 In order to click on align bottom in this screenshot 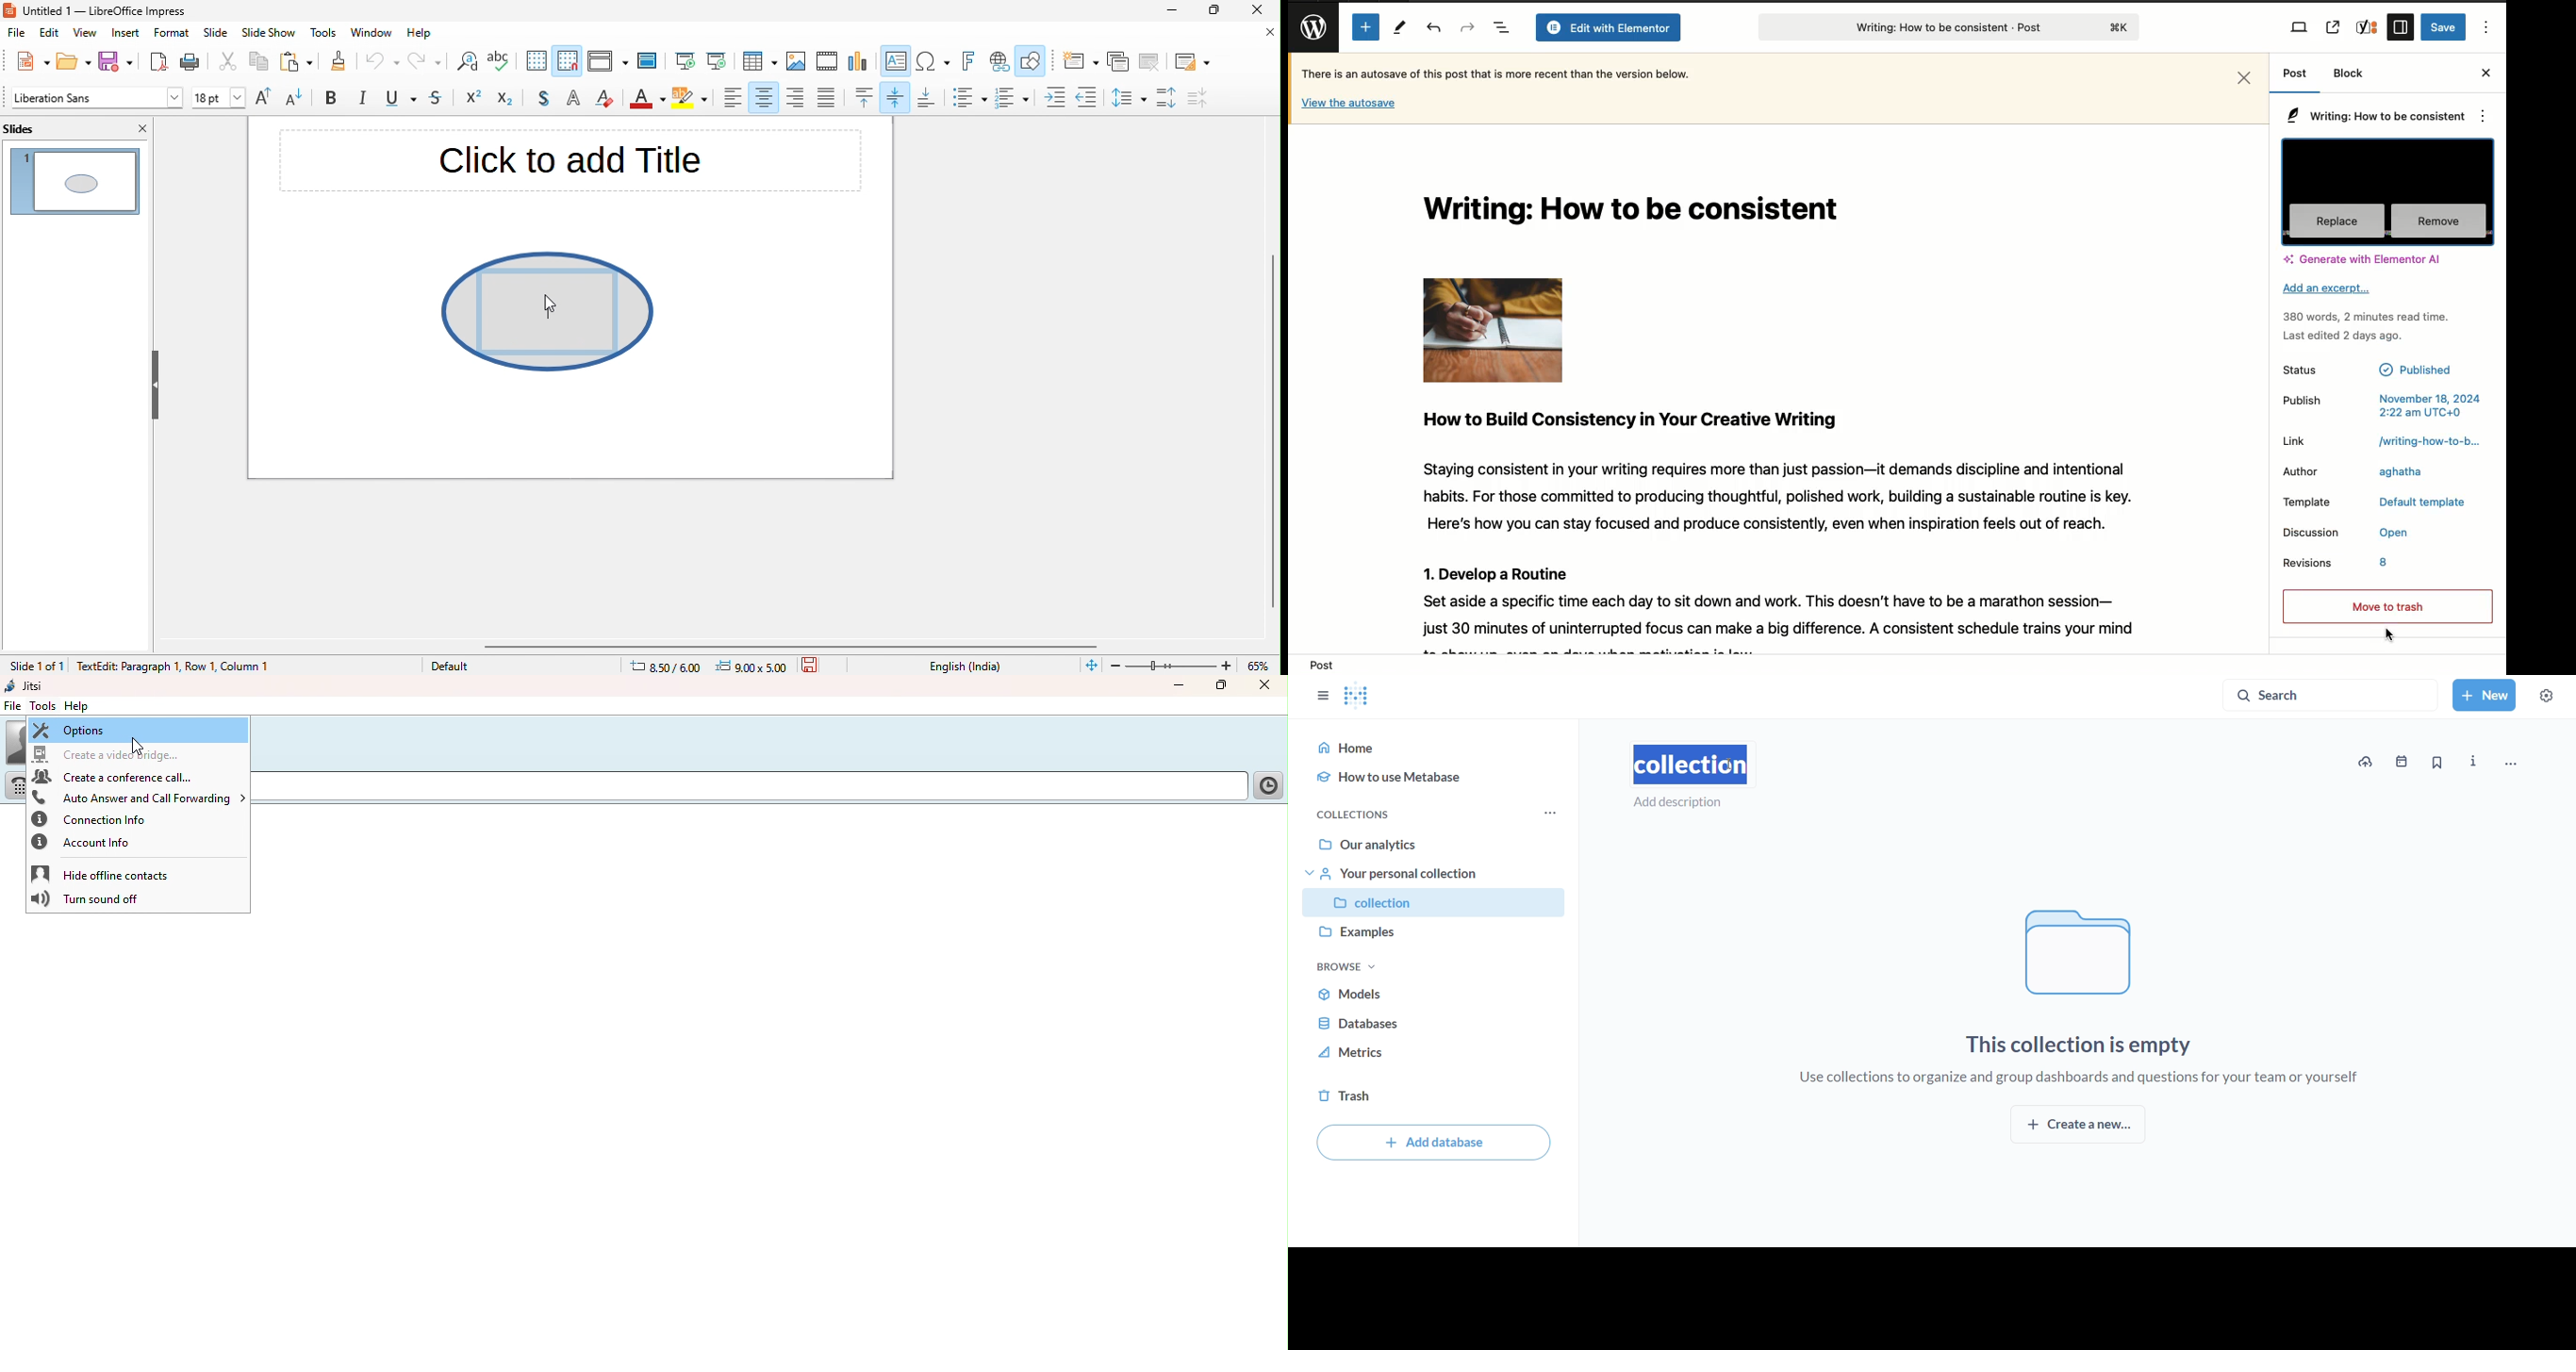, I will do `click(927, 98)`.